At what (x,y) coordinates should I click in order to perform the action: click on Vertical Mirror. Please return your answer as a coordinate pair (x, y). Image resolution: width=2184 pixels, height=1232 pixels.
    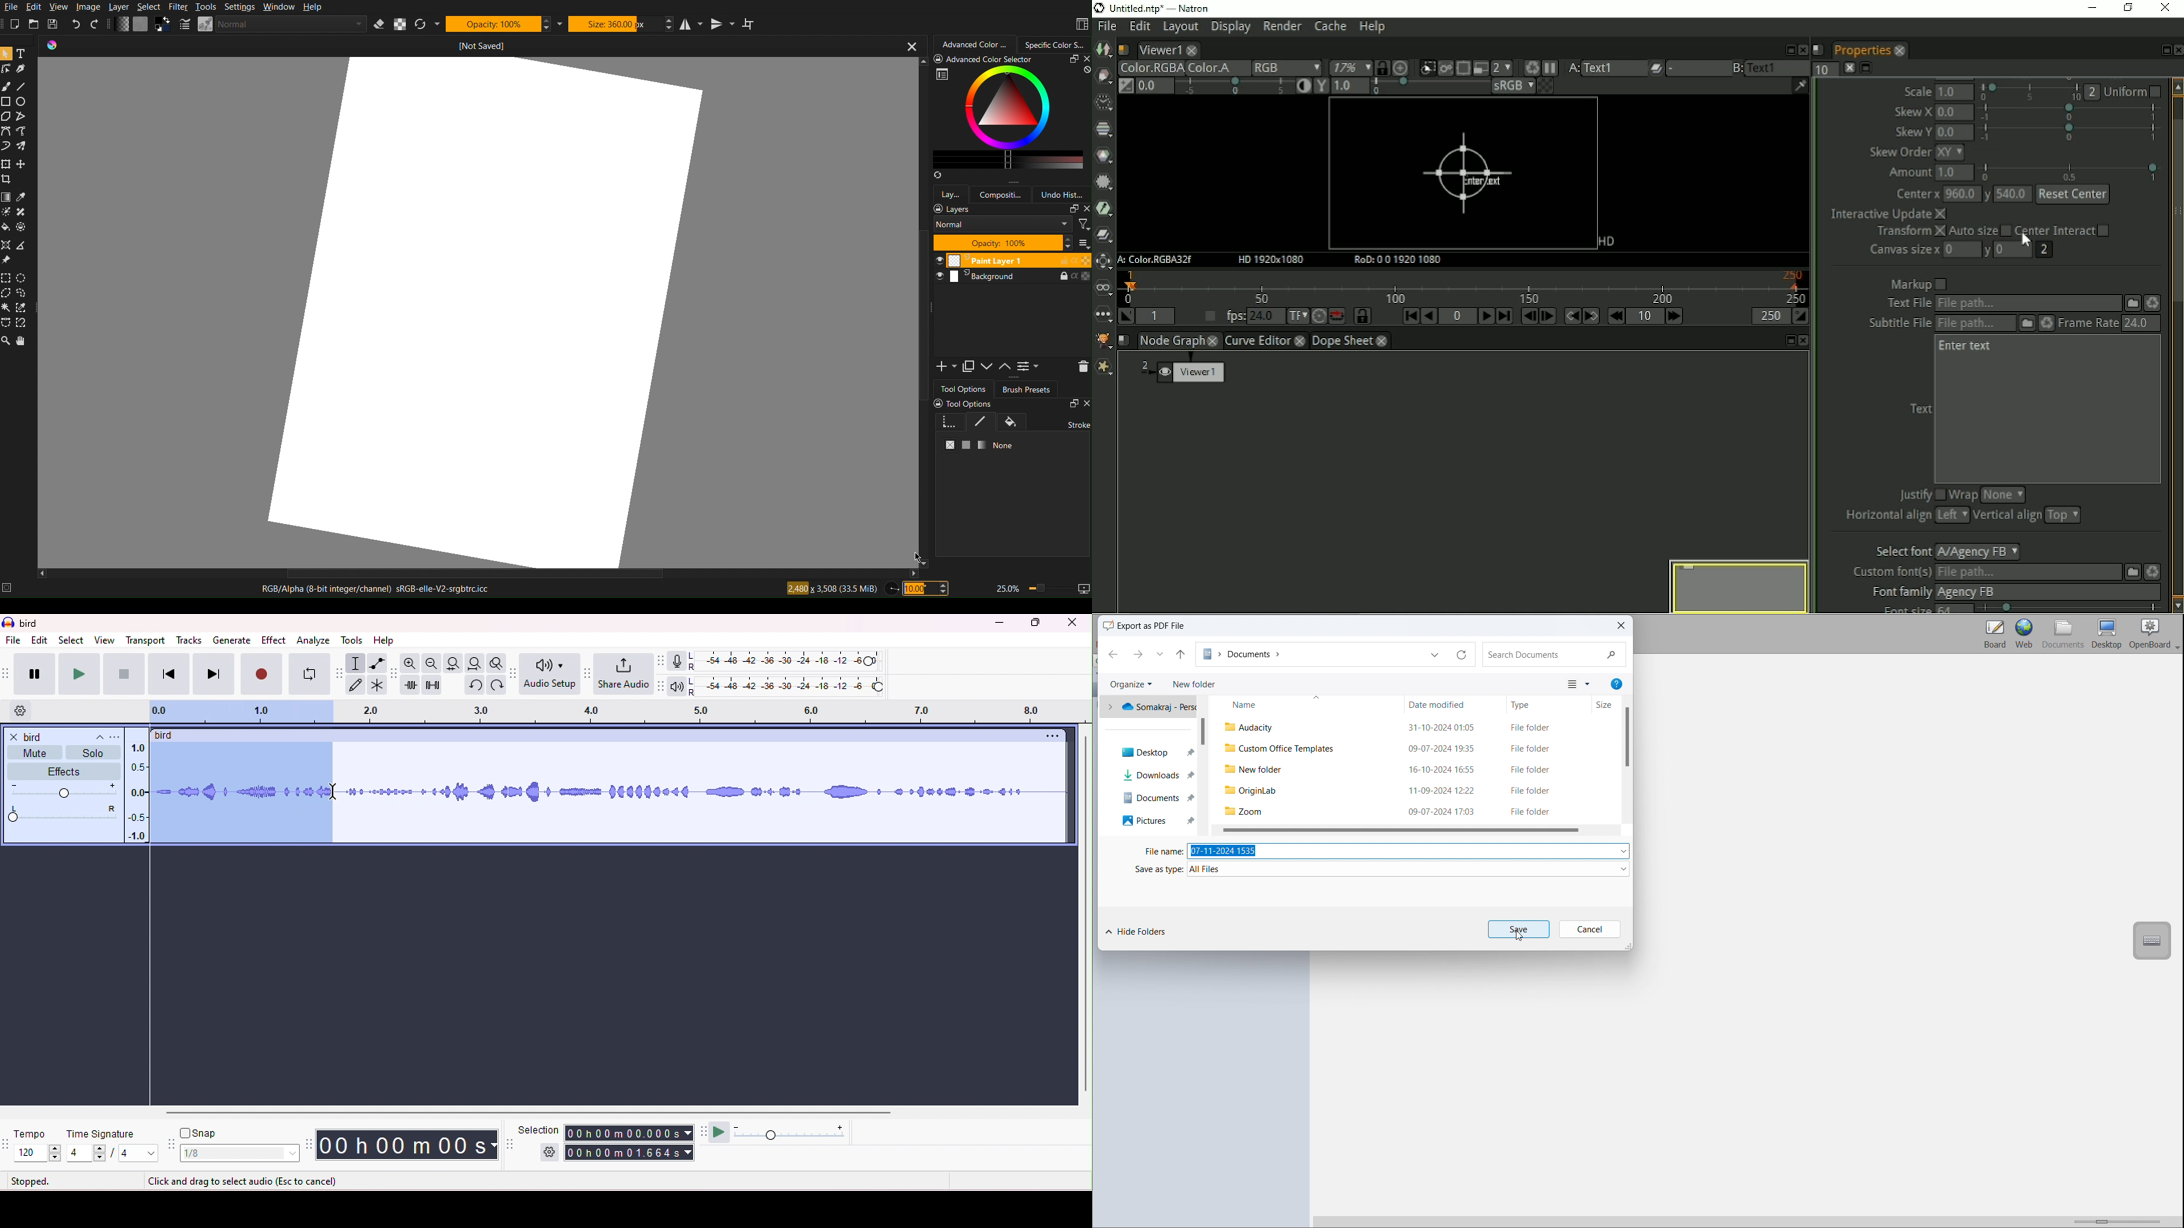
    Looking at the image, I should click on (722, 23).